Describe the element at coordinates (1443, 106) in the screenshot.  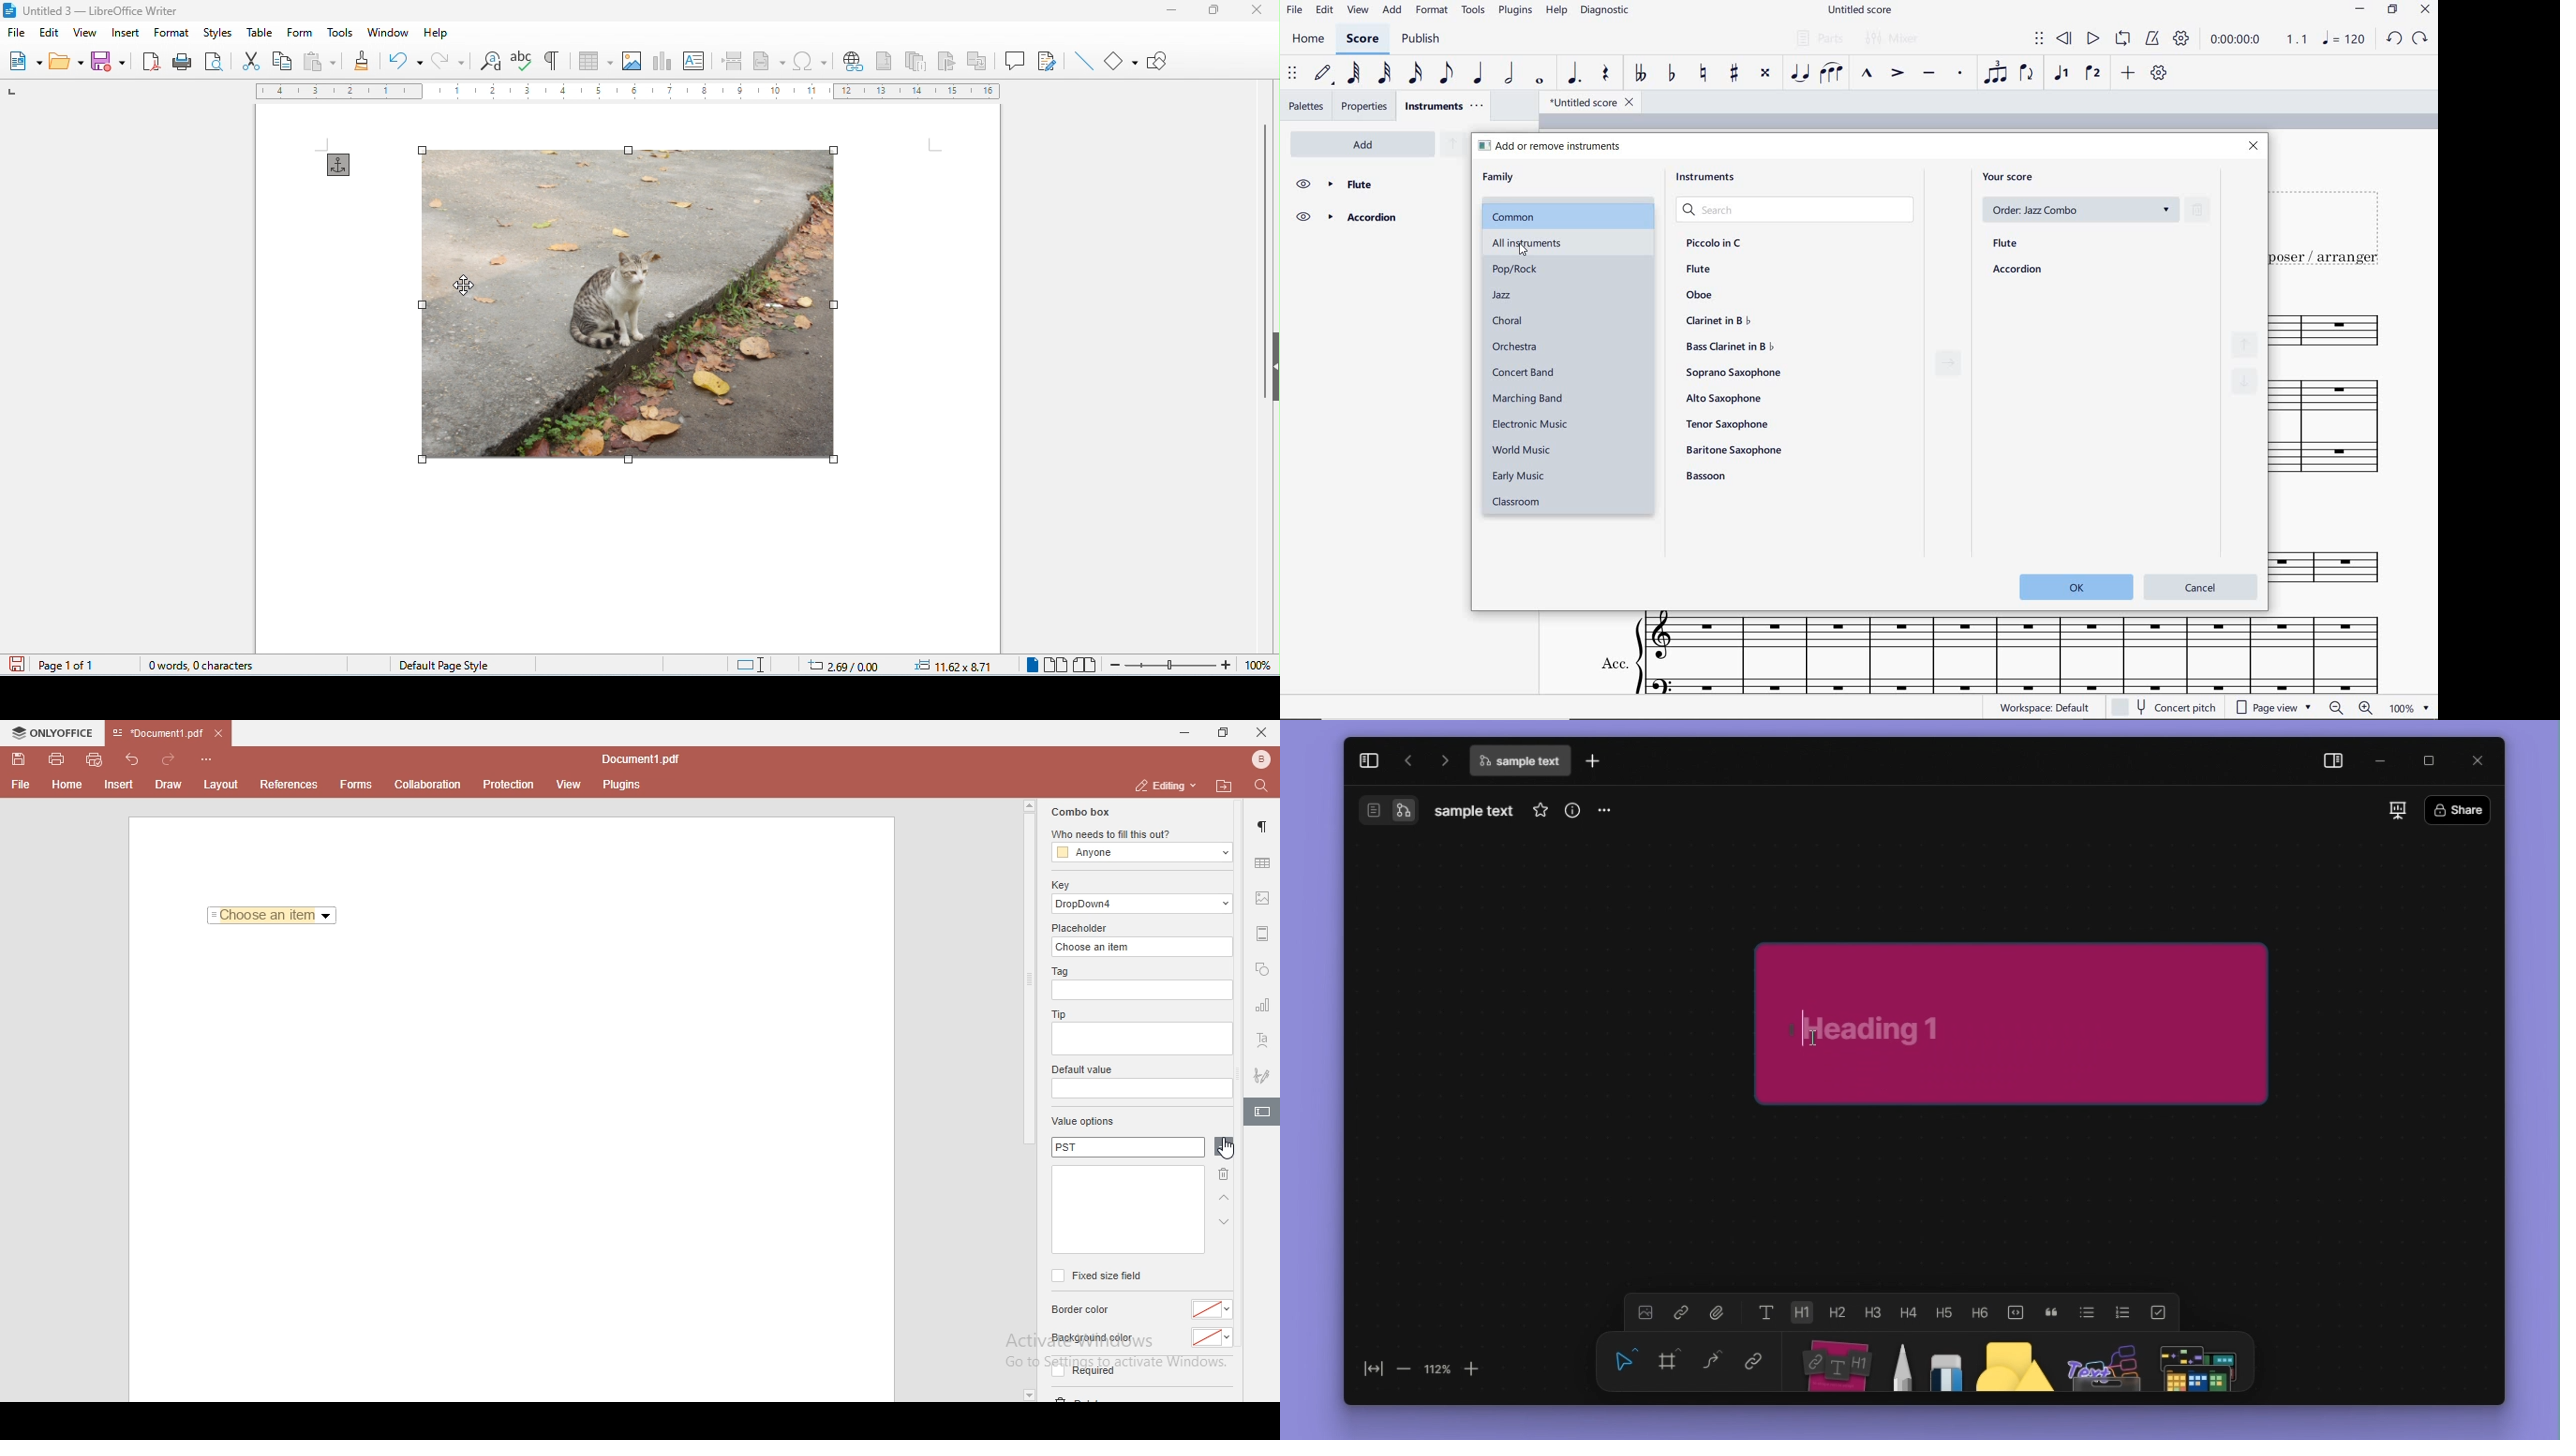
I see `instruments` at that location.